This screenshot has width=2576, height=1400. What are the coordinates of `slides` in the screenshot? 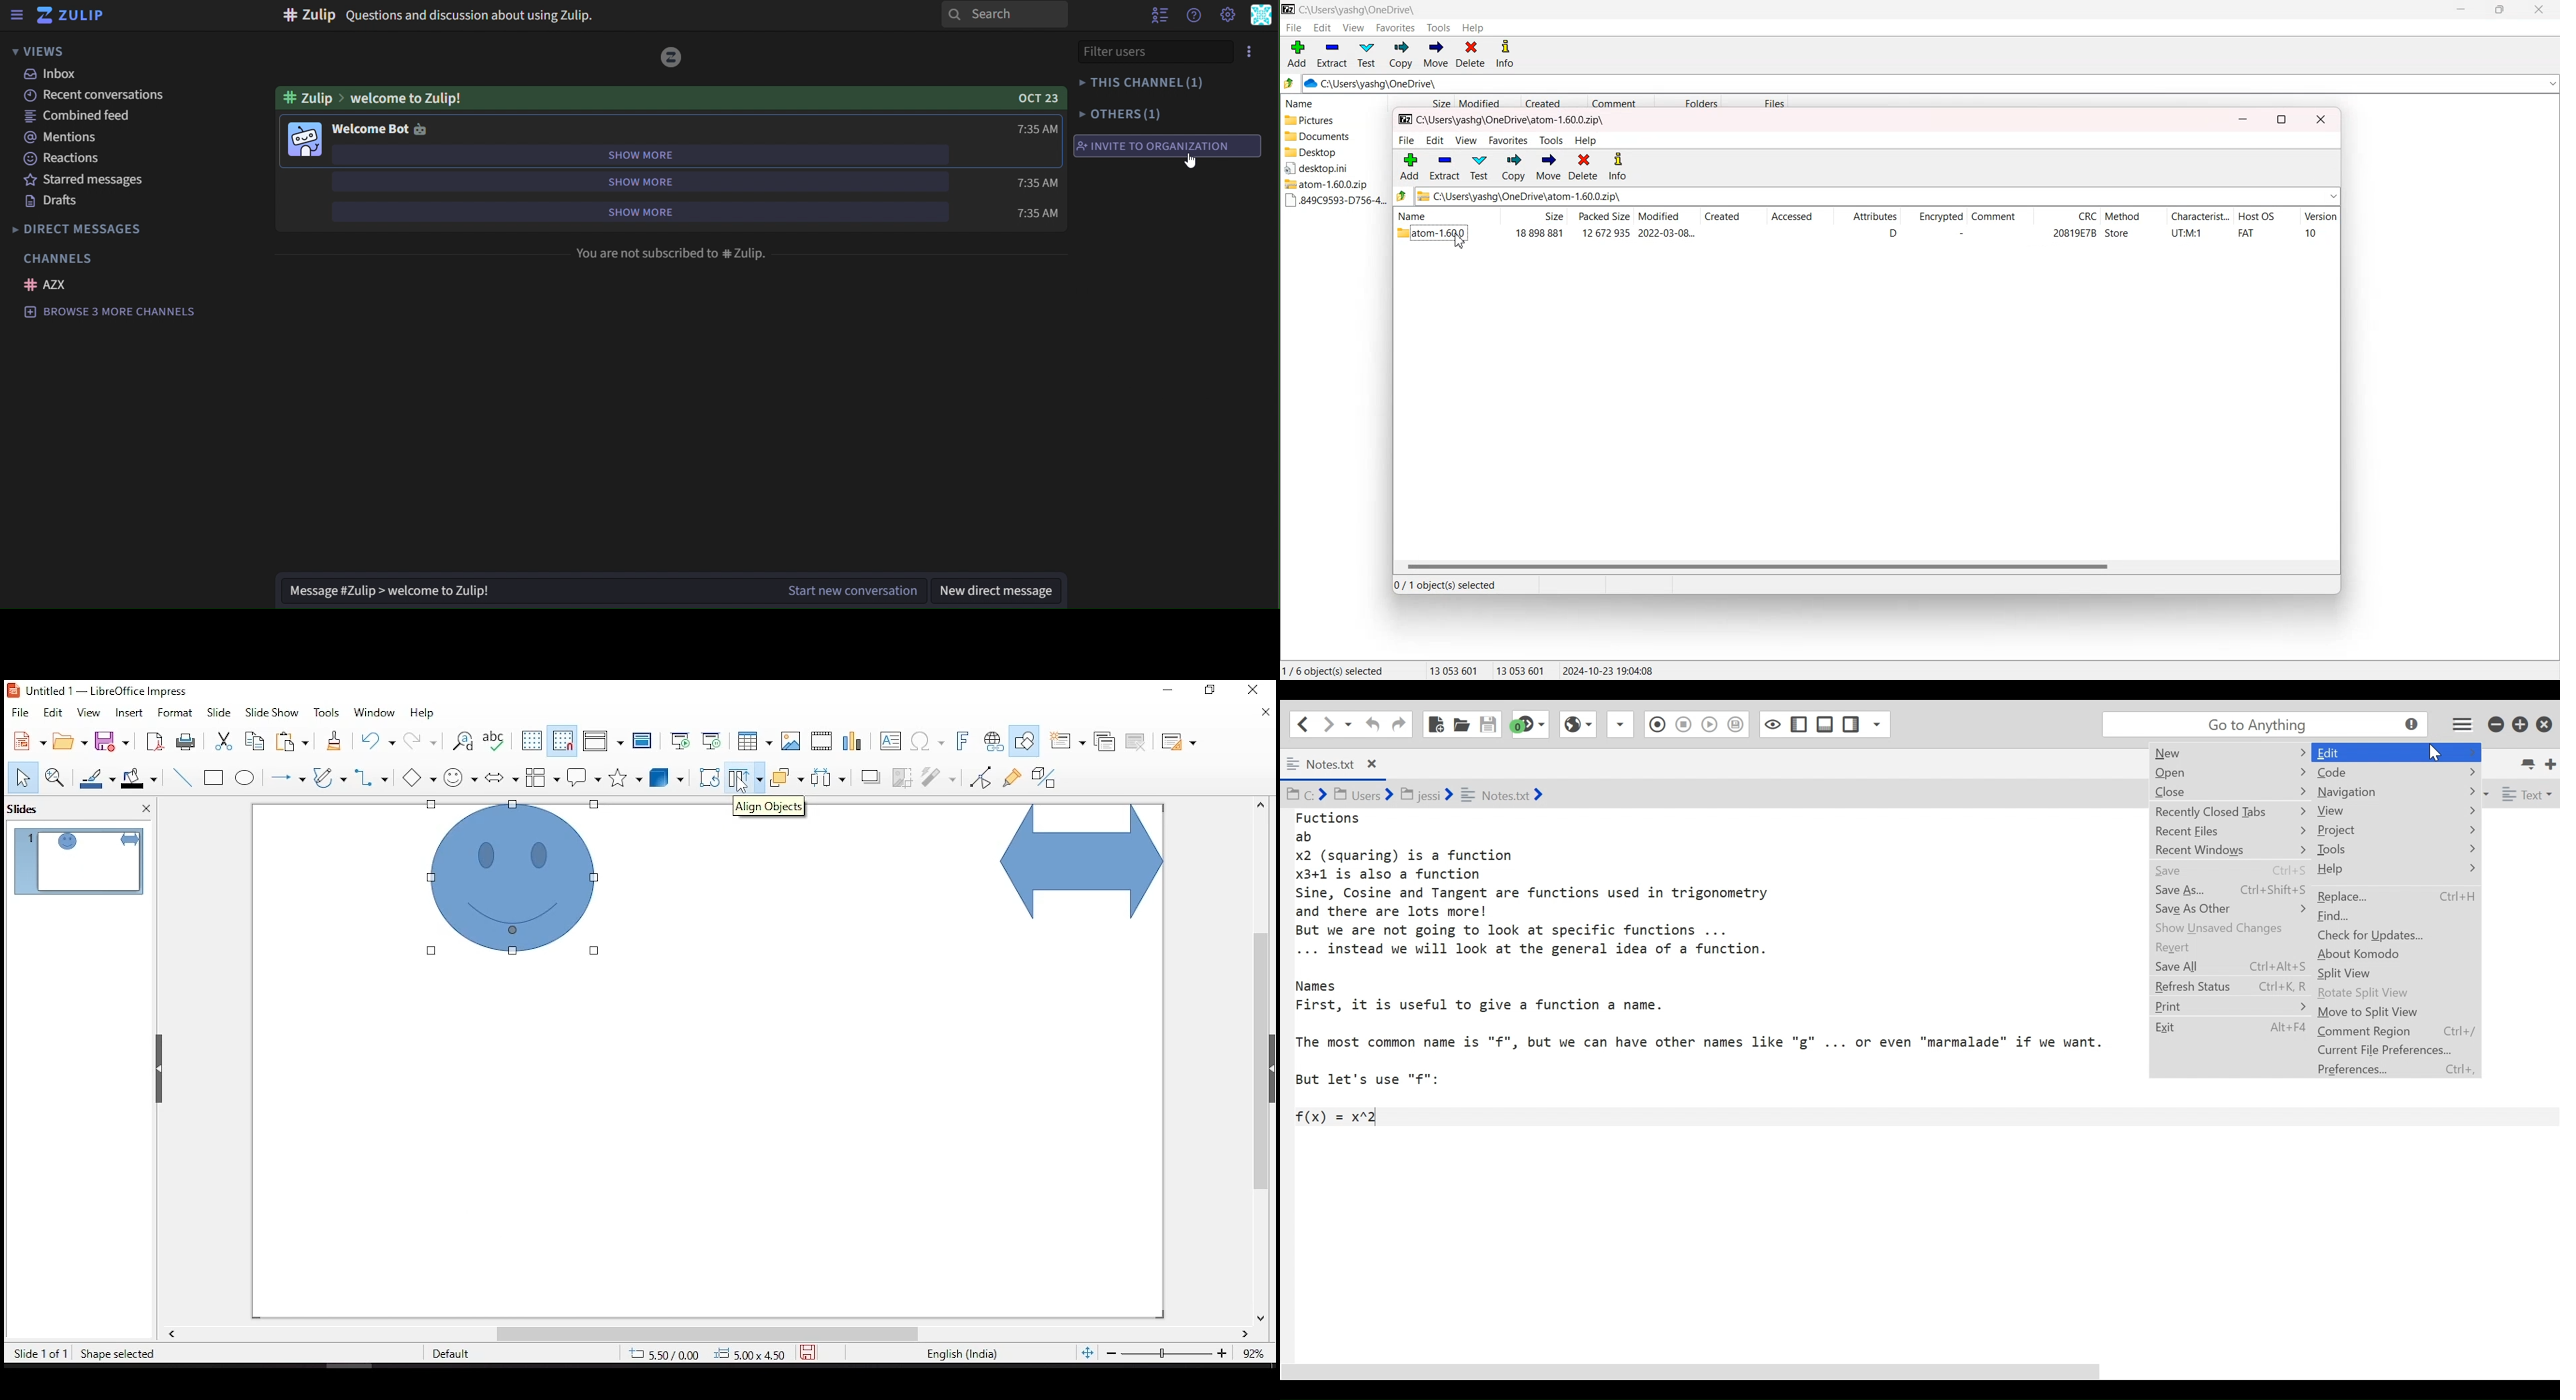 It's located at (29, 808).